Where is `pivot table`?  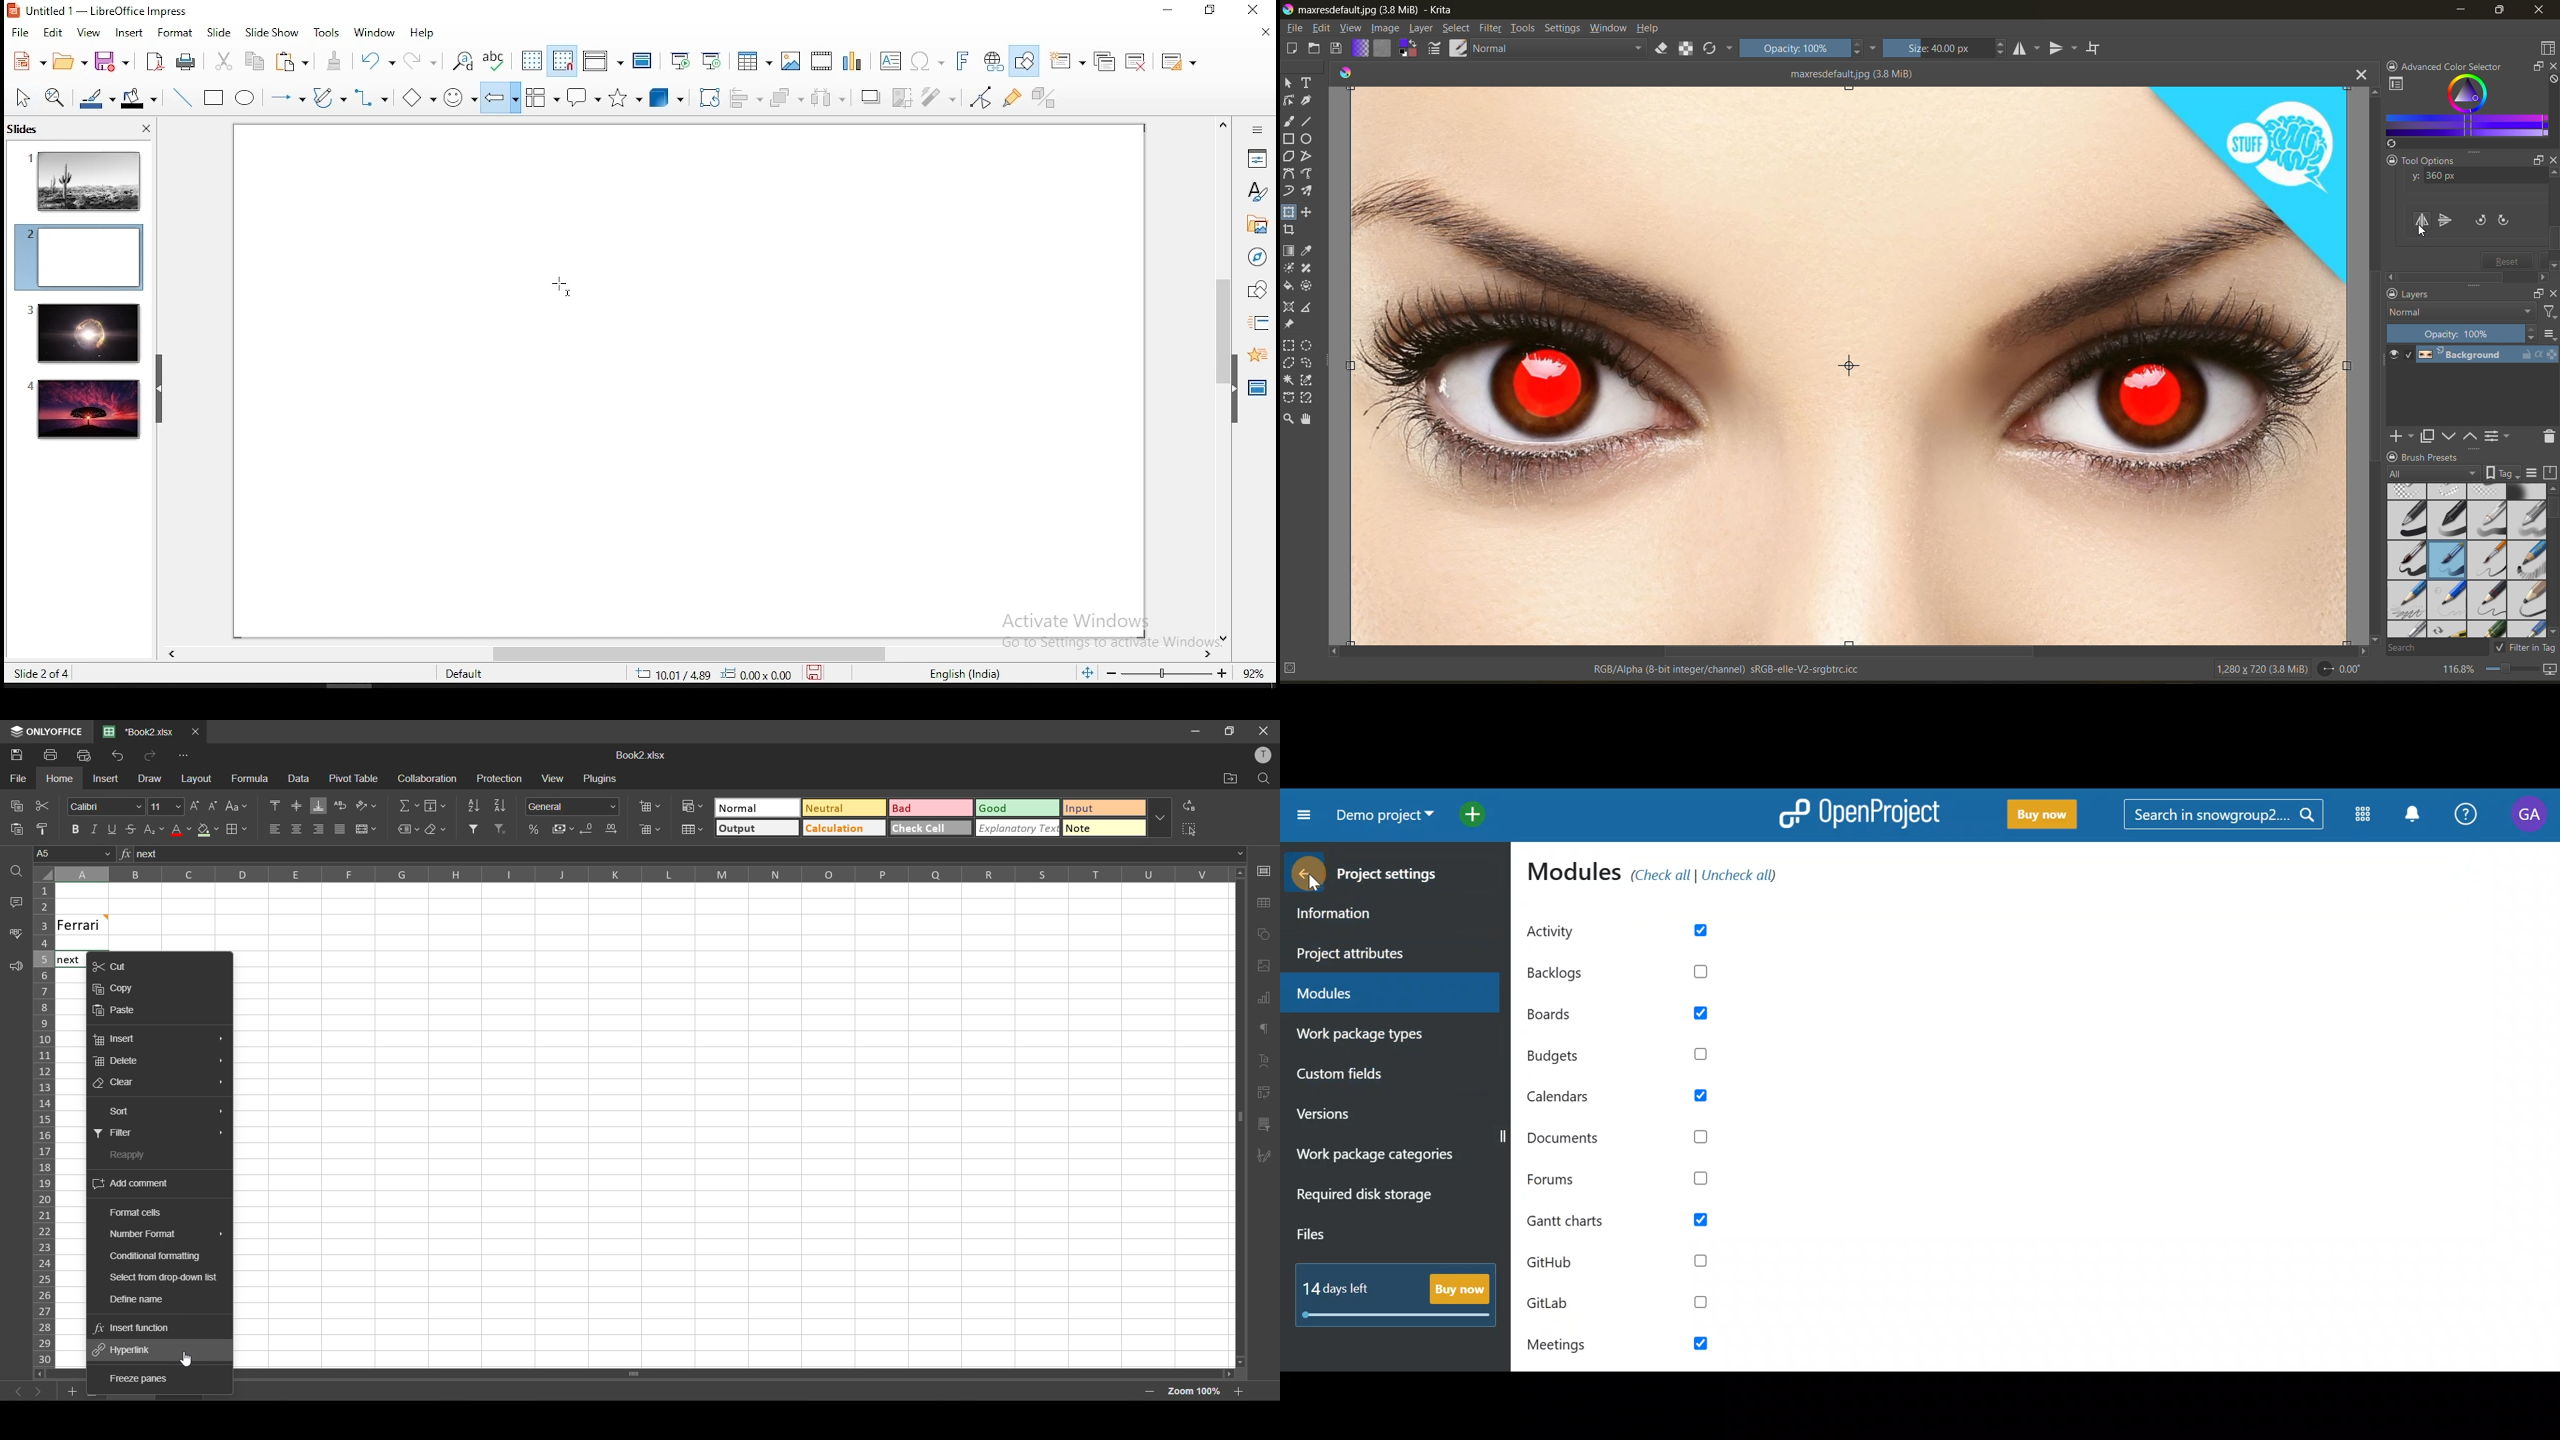
pivot table is located at coordinates (1264, 1093).